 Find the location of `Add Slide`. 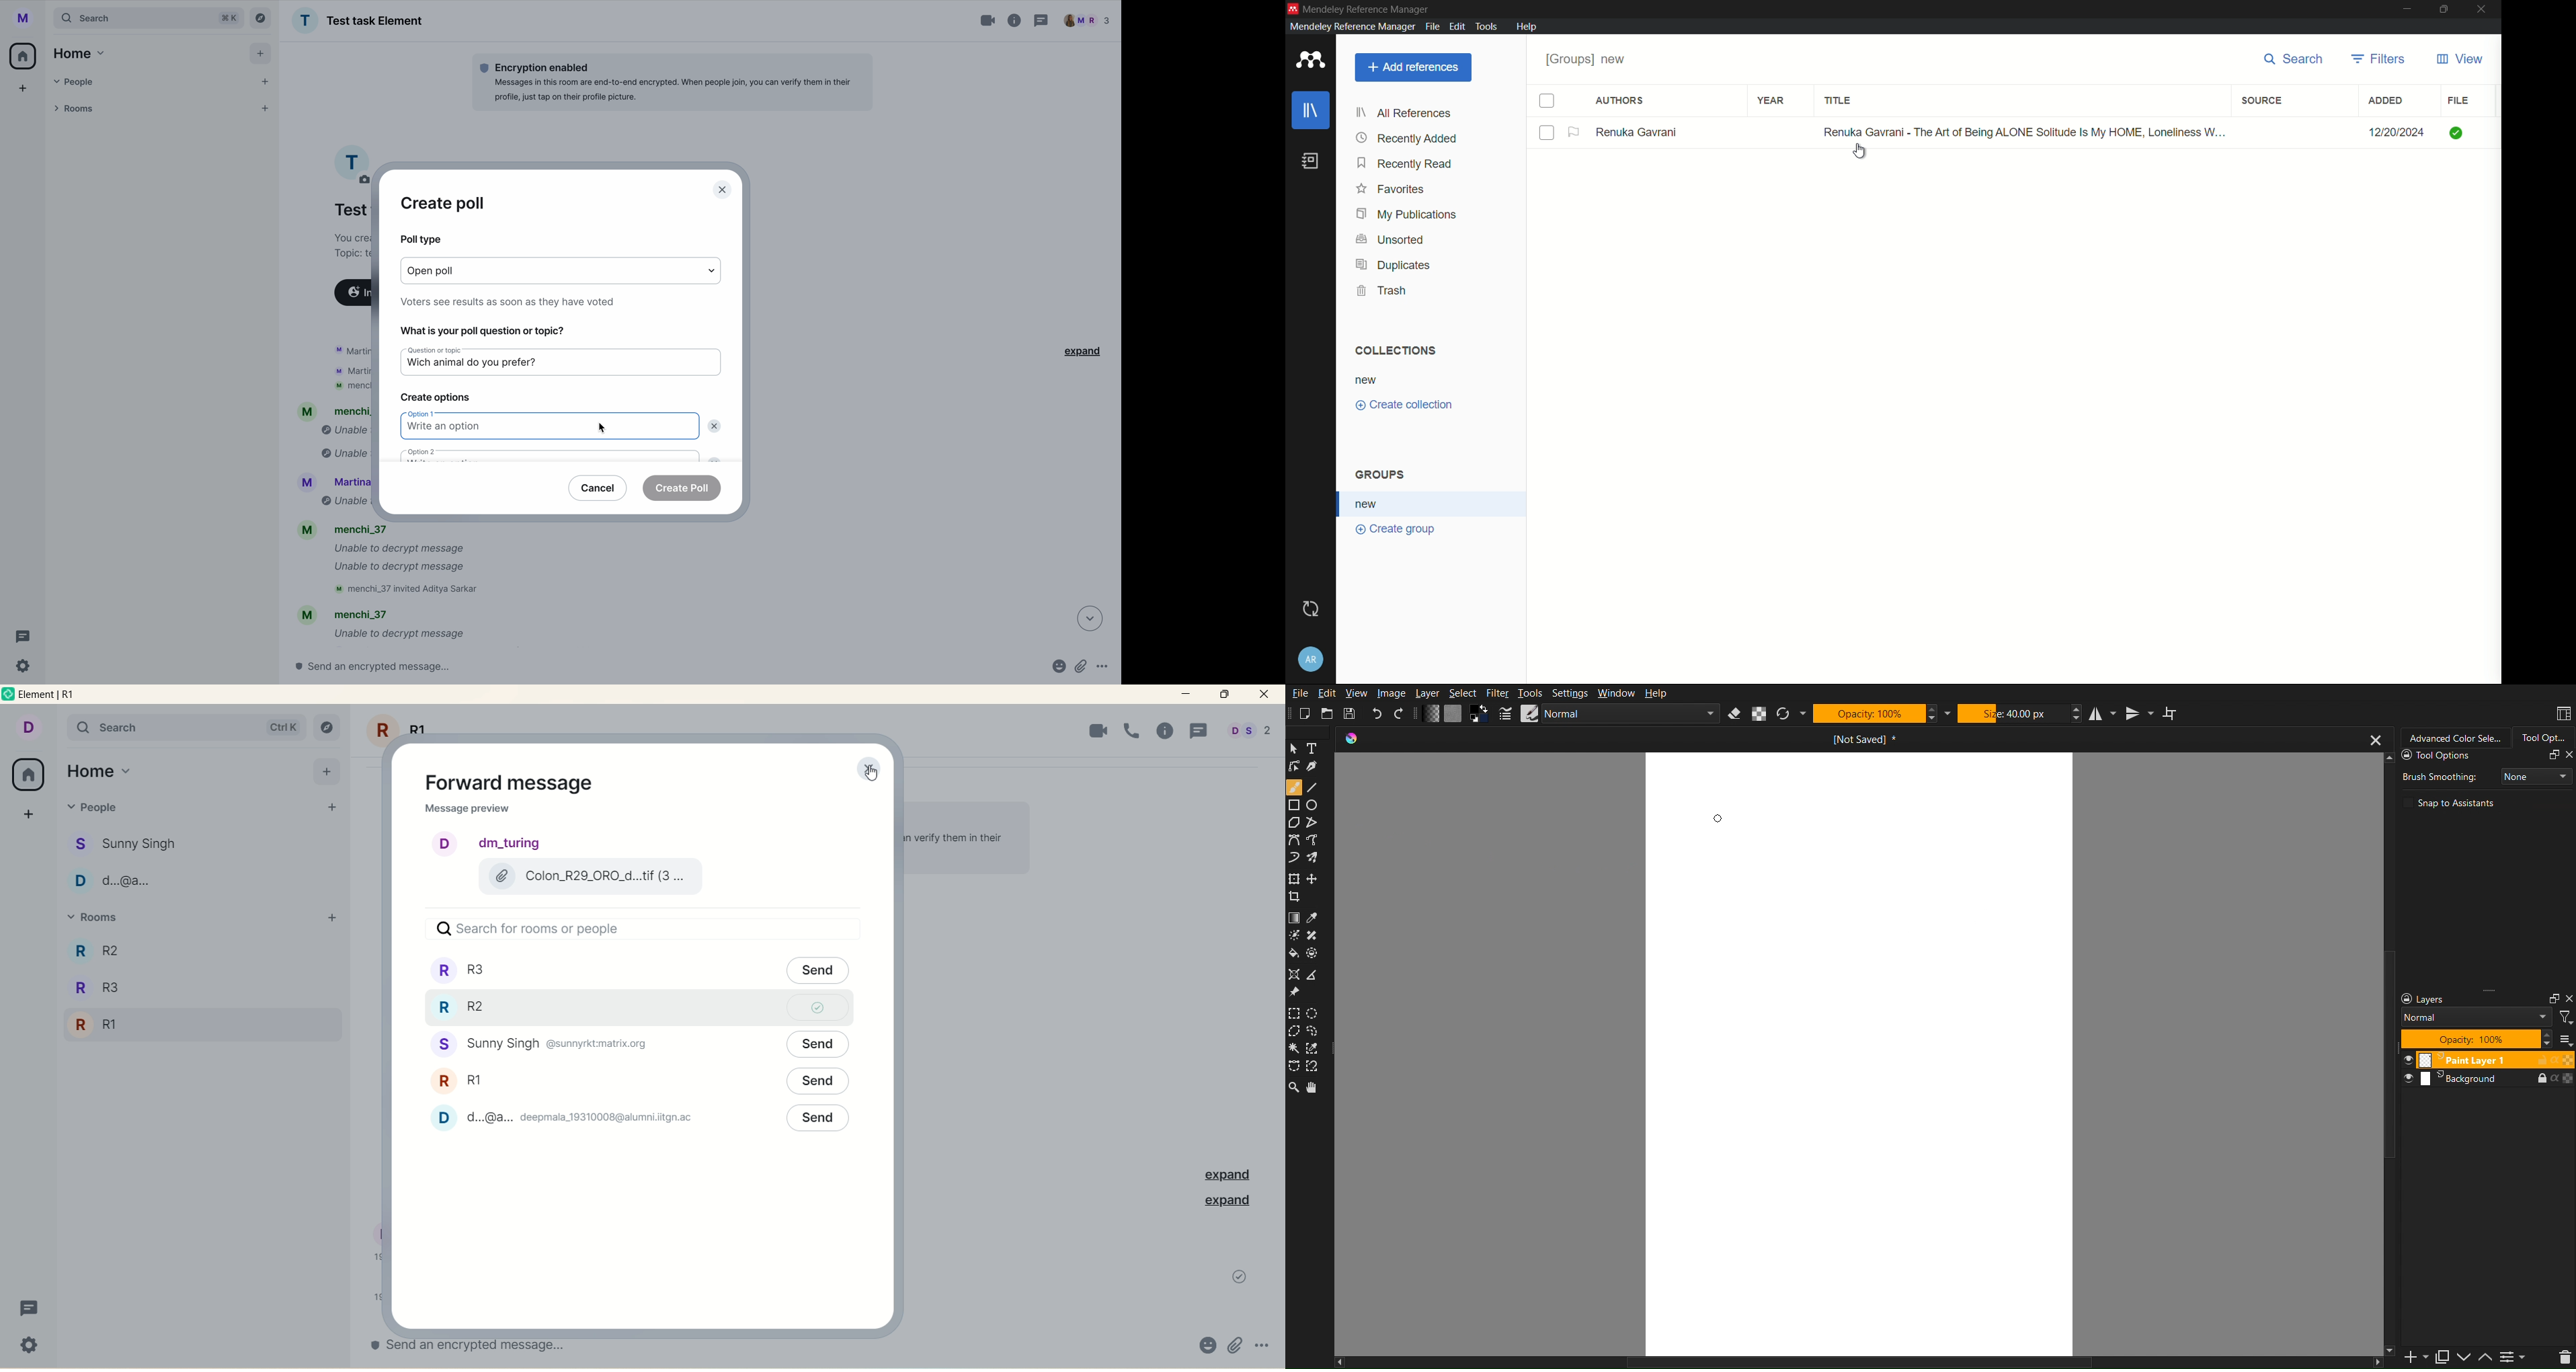

Add Slide is located at coordinates (2415, 1358).